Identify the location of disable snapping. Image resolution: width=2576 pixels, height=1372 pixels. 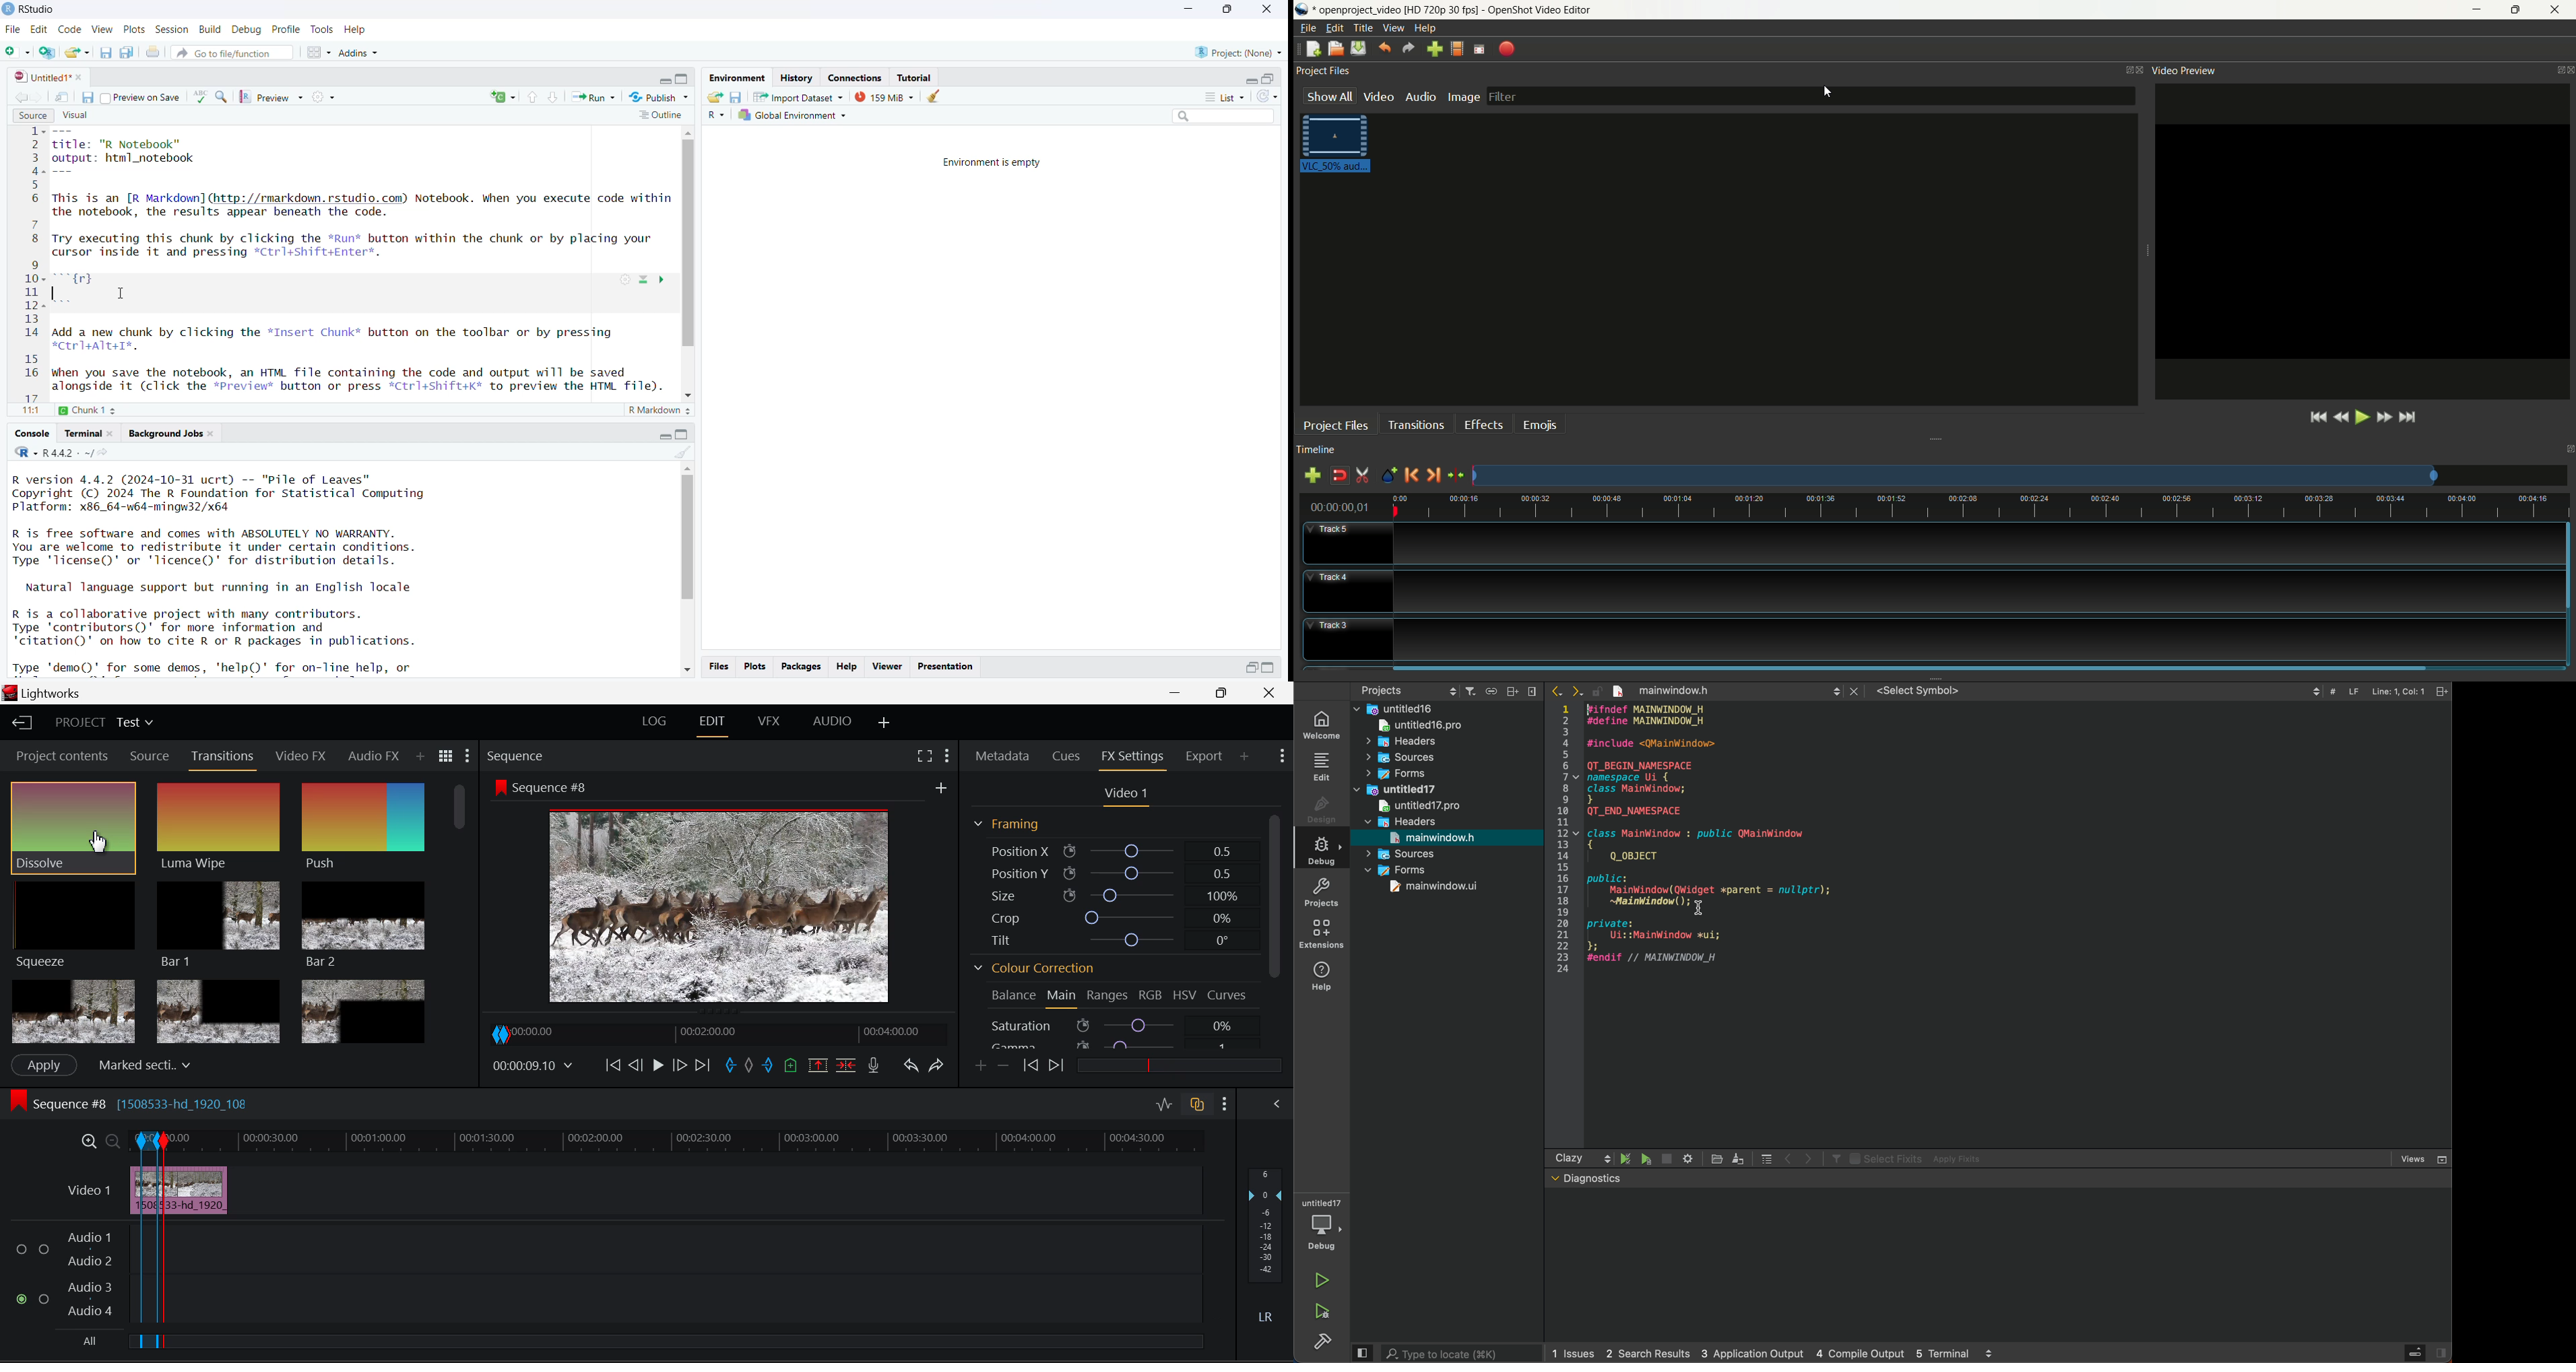
(1340, 475).